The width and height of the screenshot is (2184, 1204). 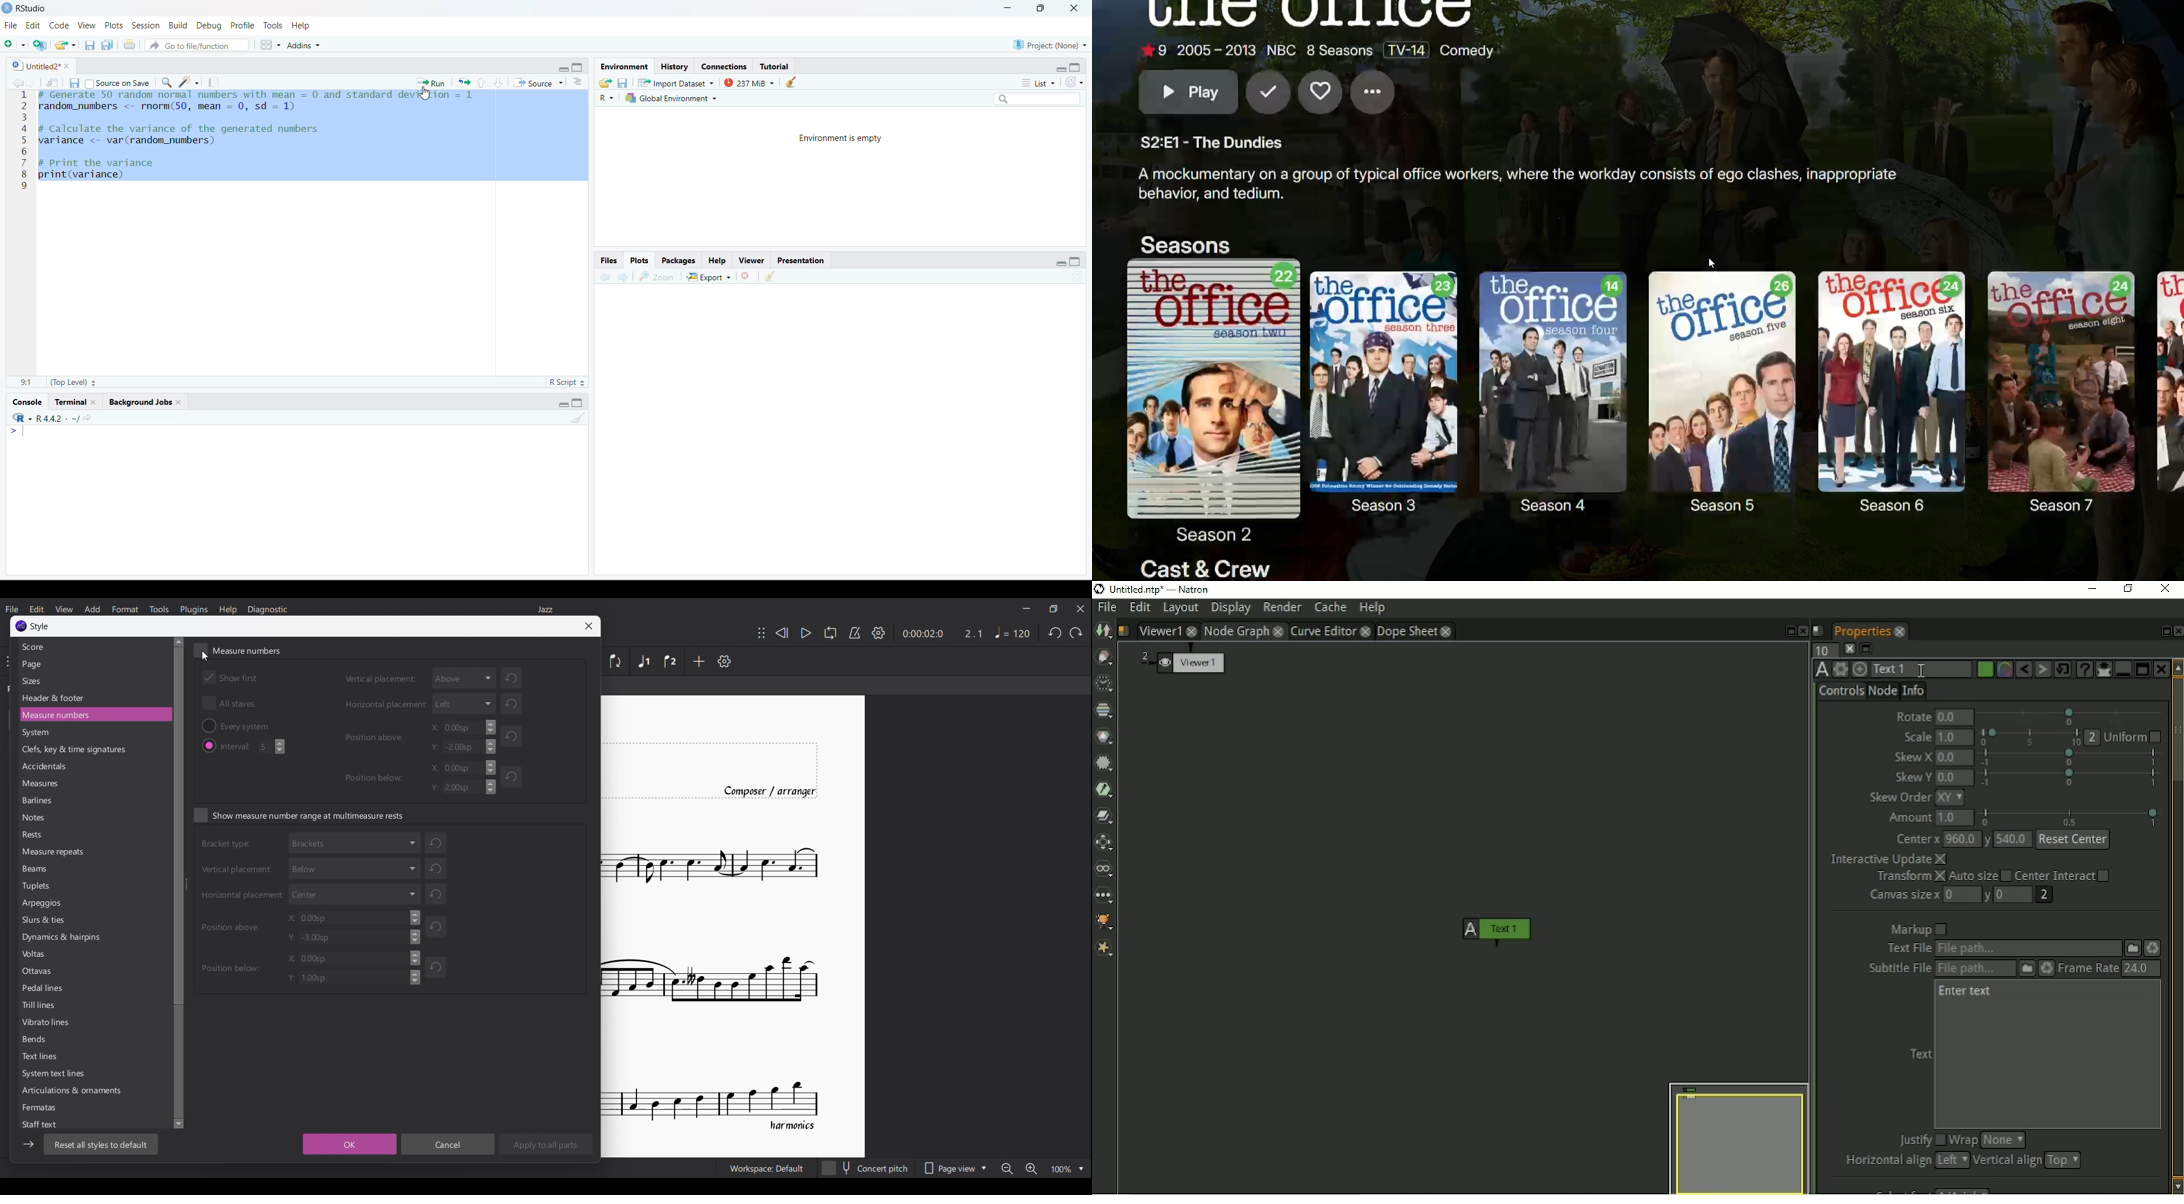 I want to click on back, so click(x=16, y=82).